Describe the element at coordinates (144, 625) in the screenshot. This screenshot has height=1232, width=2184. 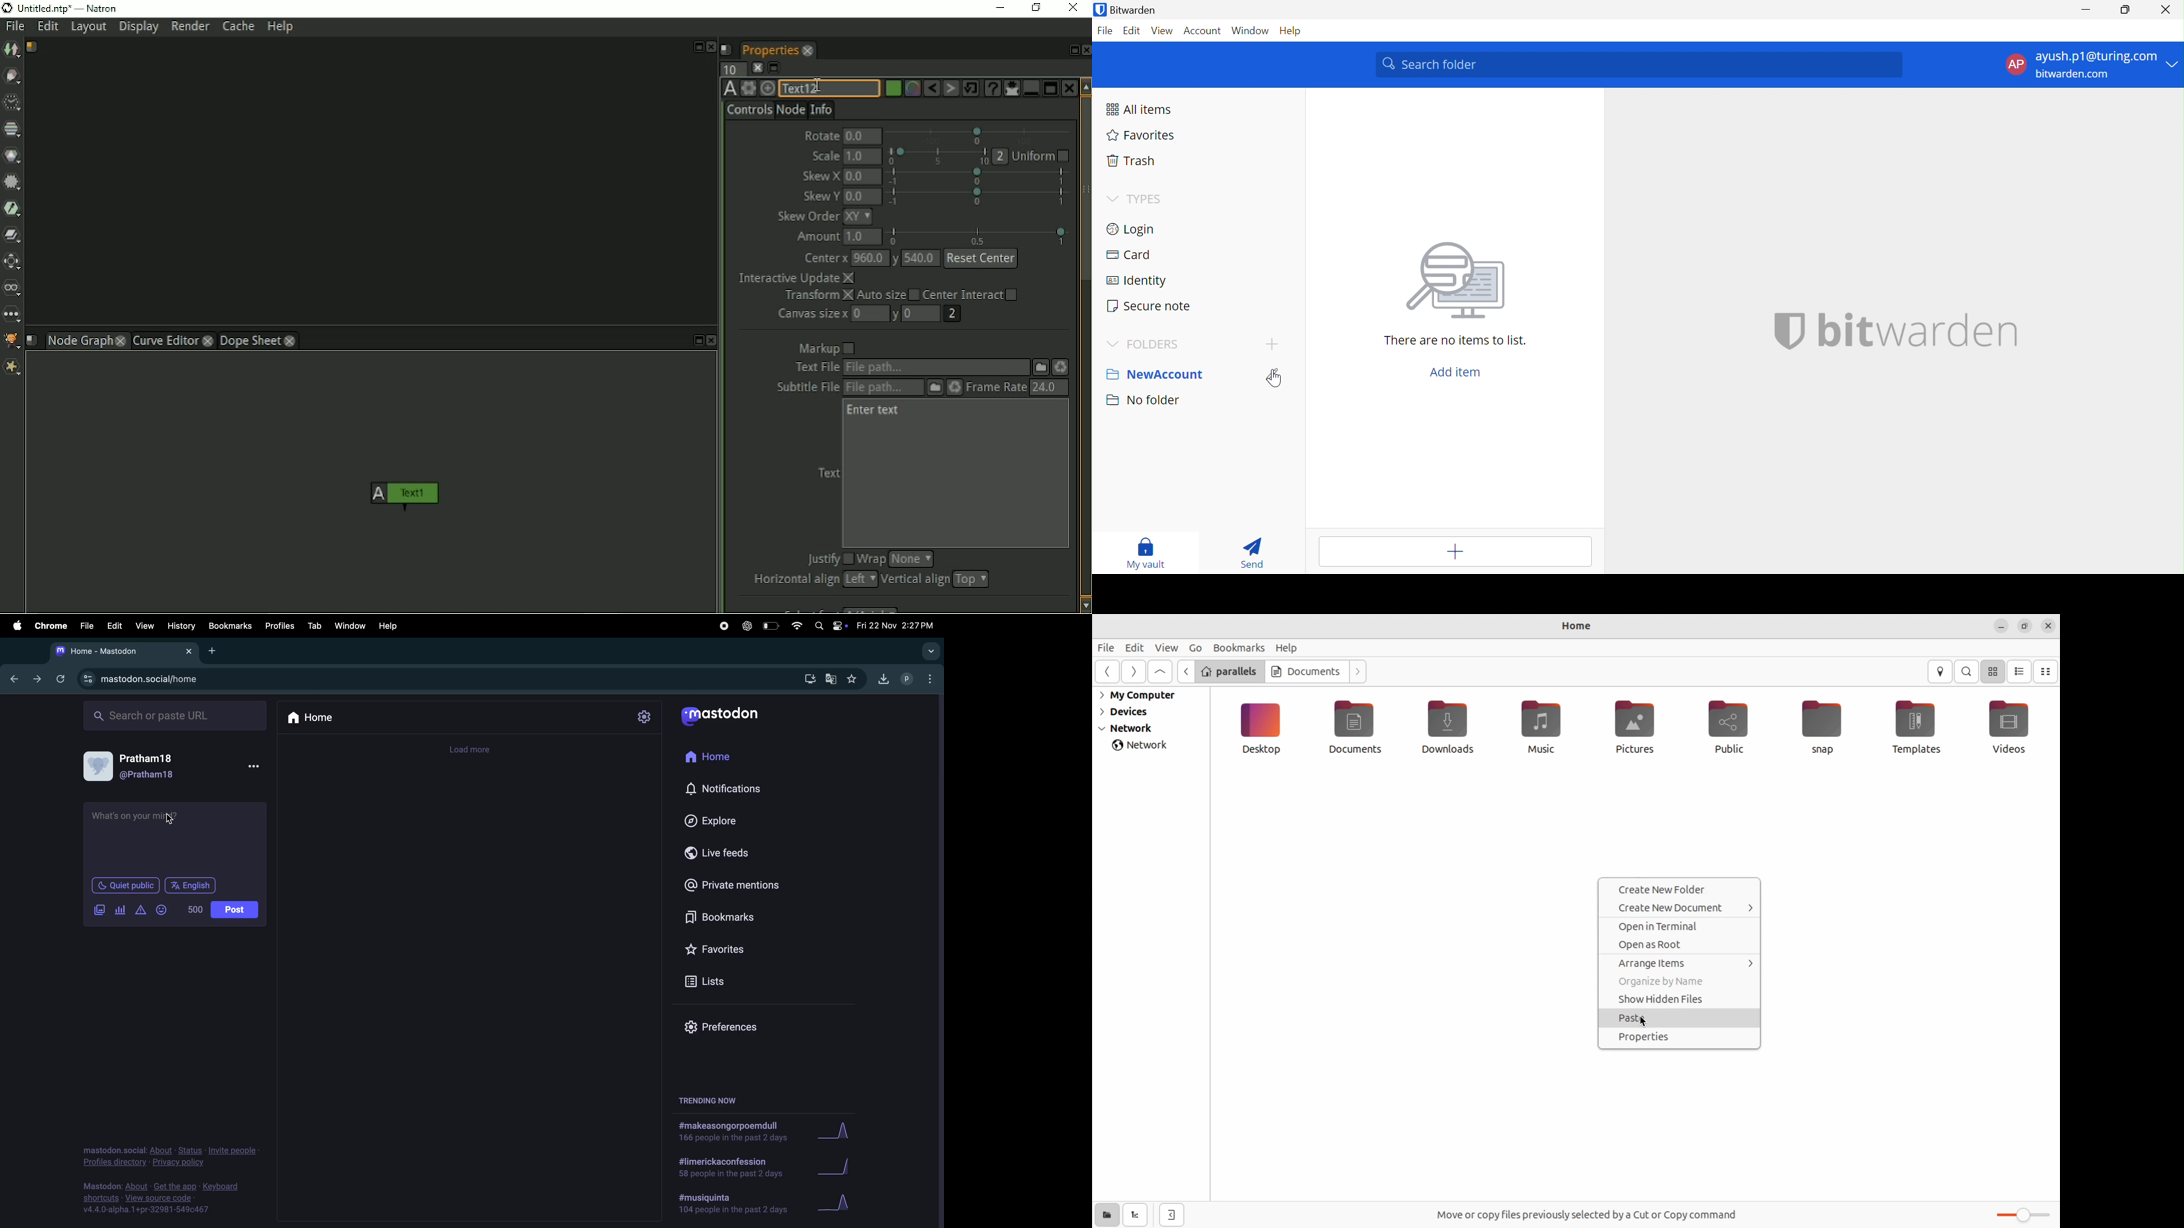
I see `view` at that location.